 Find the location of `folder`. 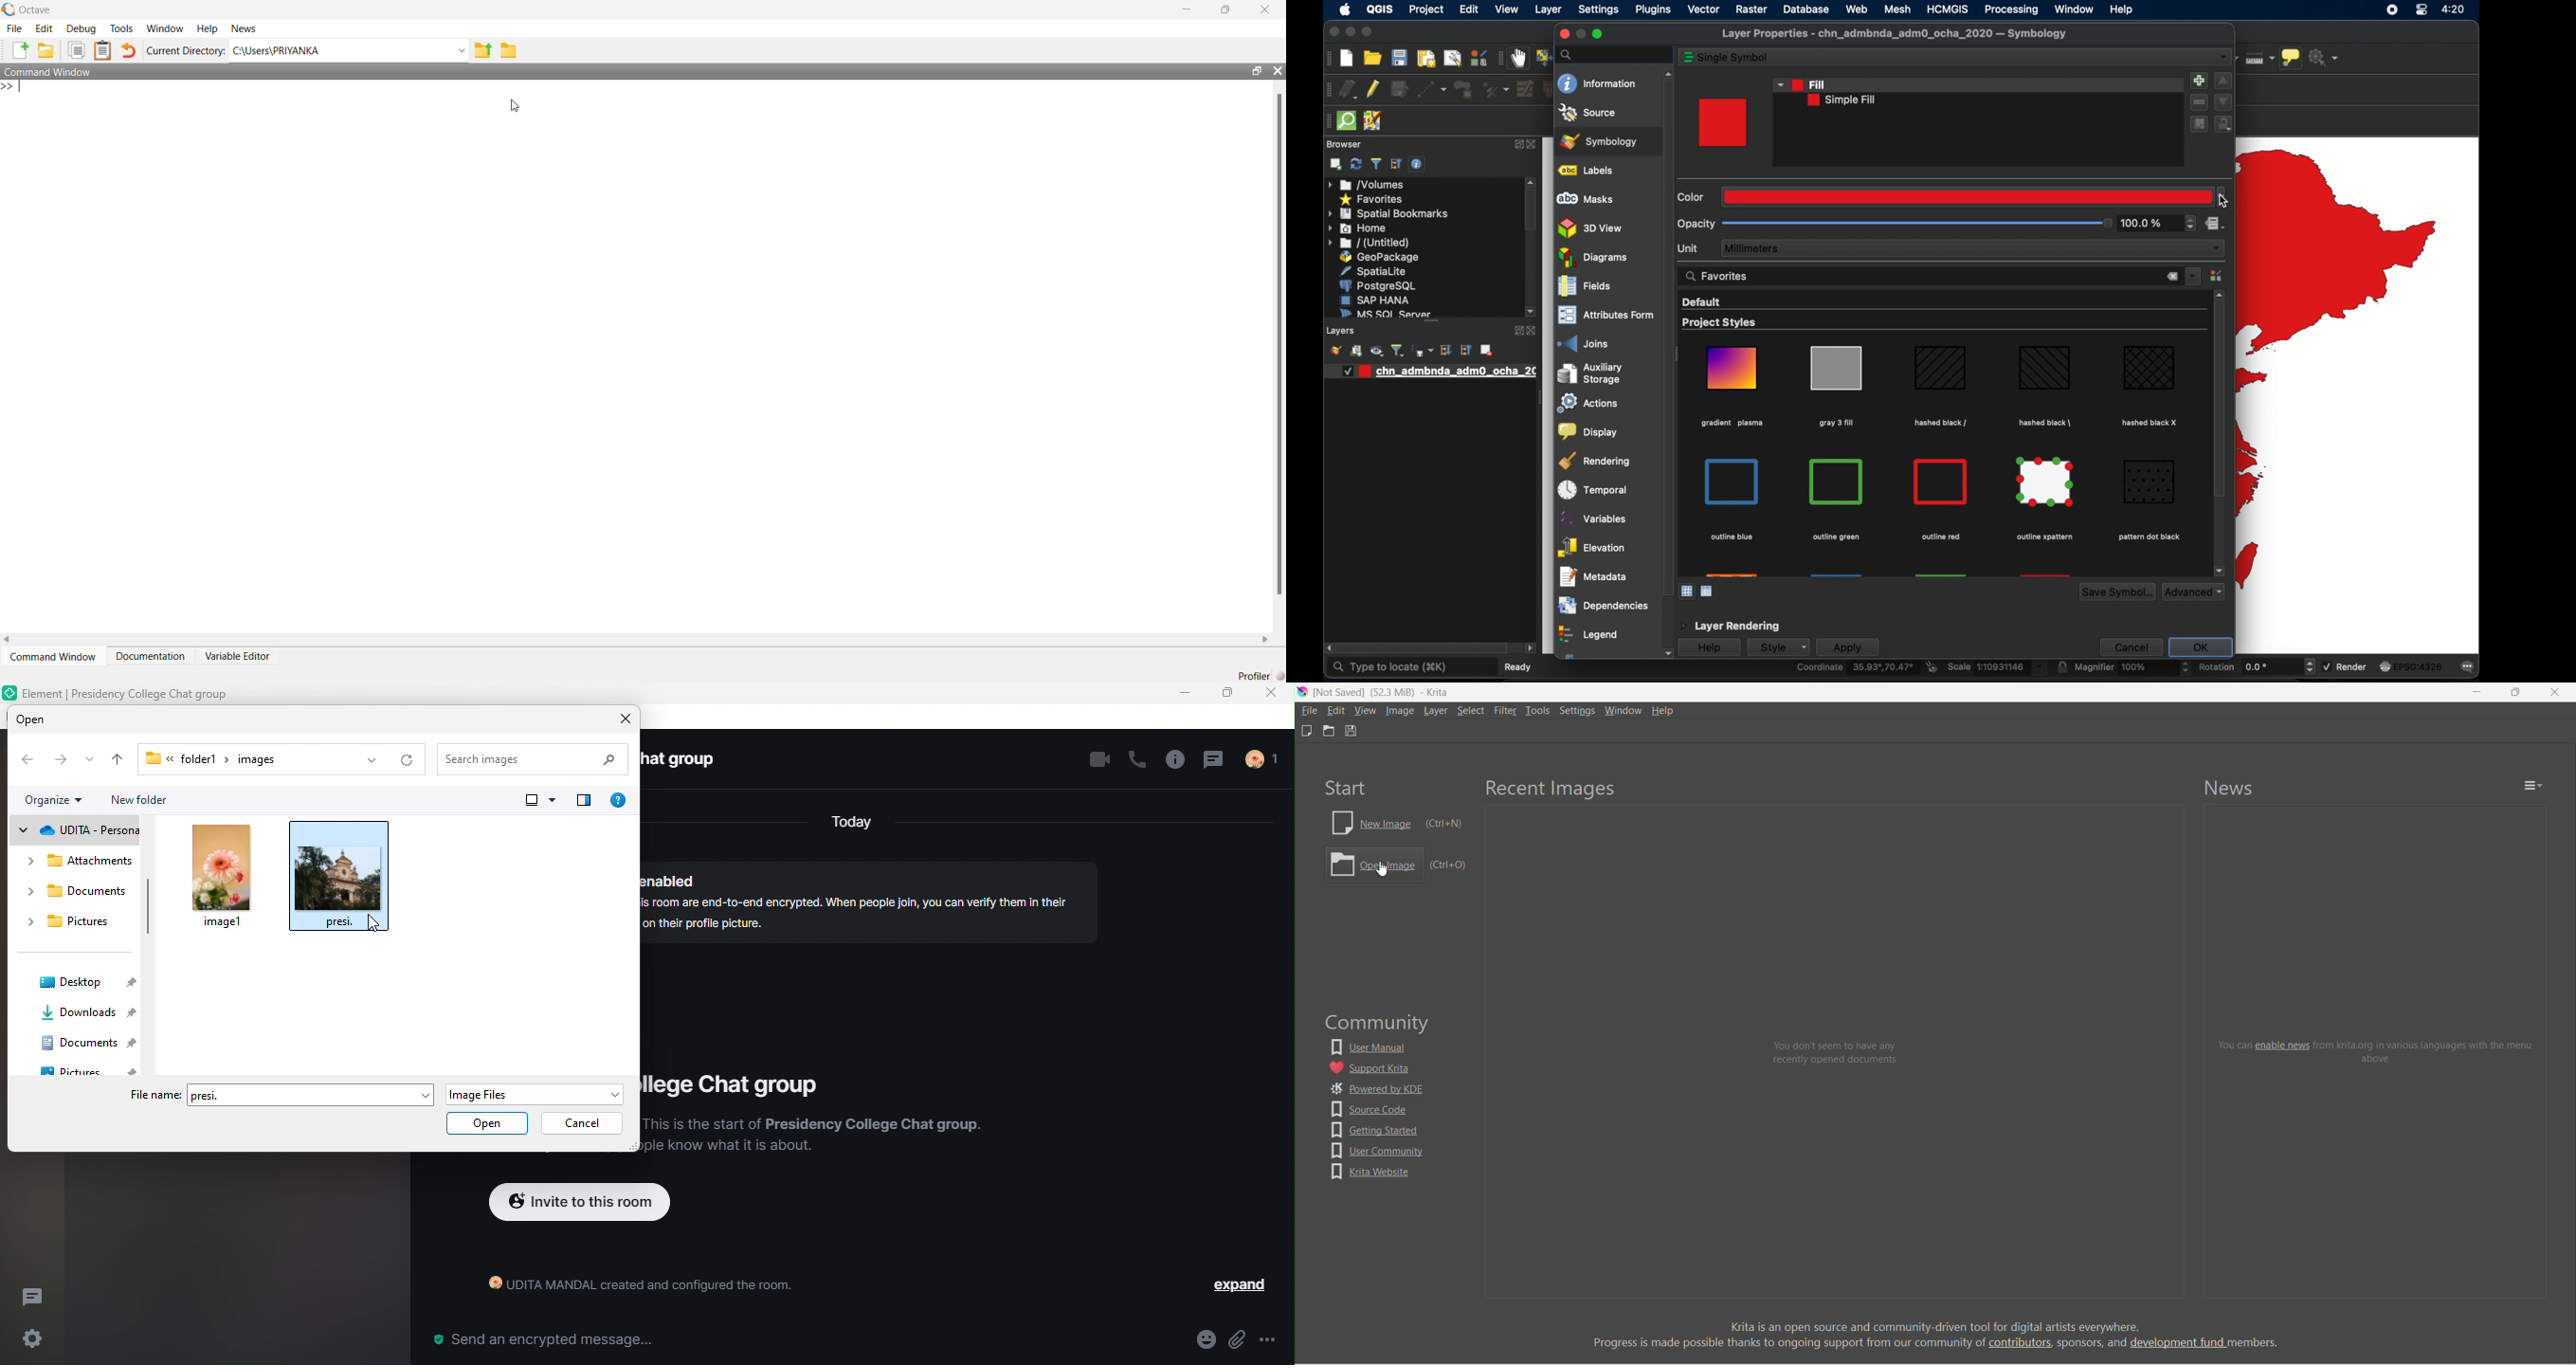

folder is located at coordinates (509, 50).